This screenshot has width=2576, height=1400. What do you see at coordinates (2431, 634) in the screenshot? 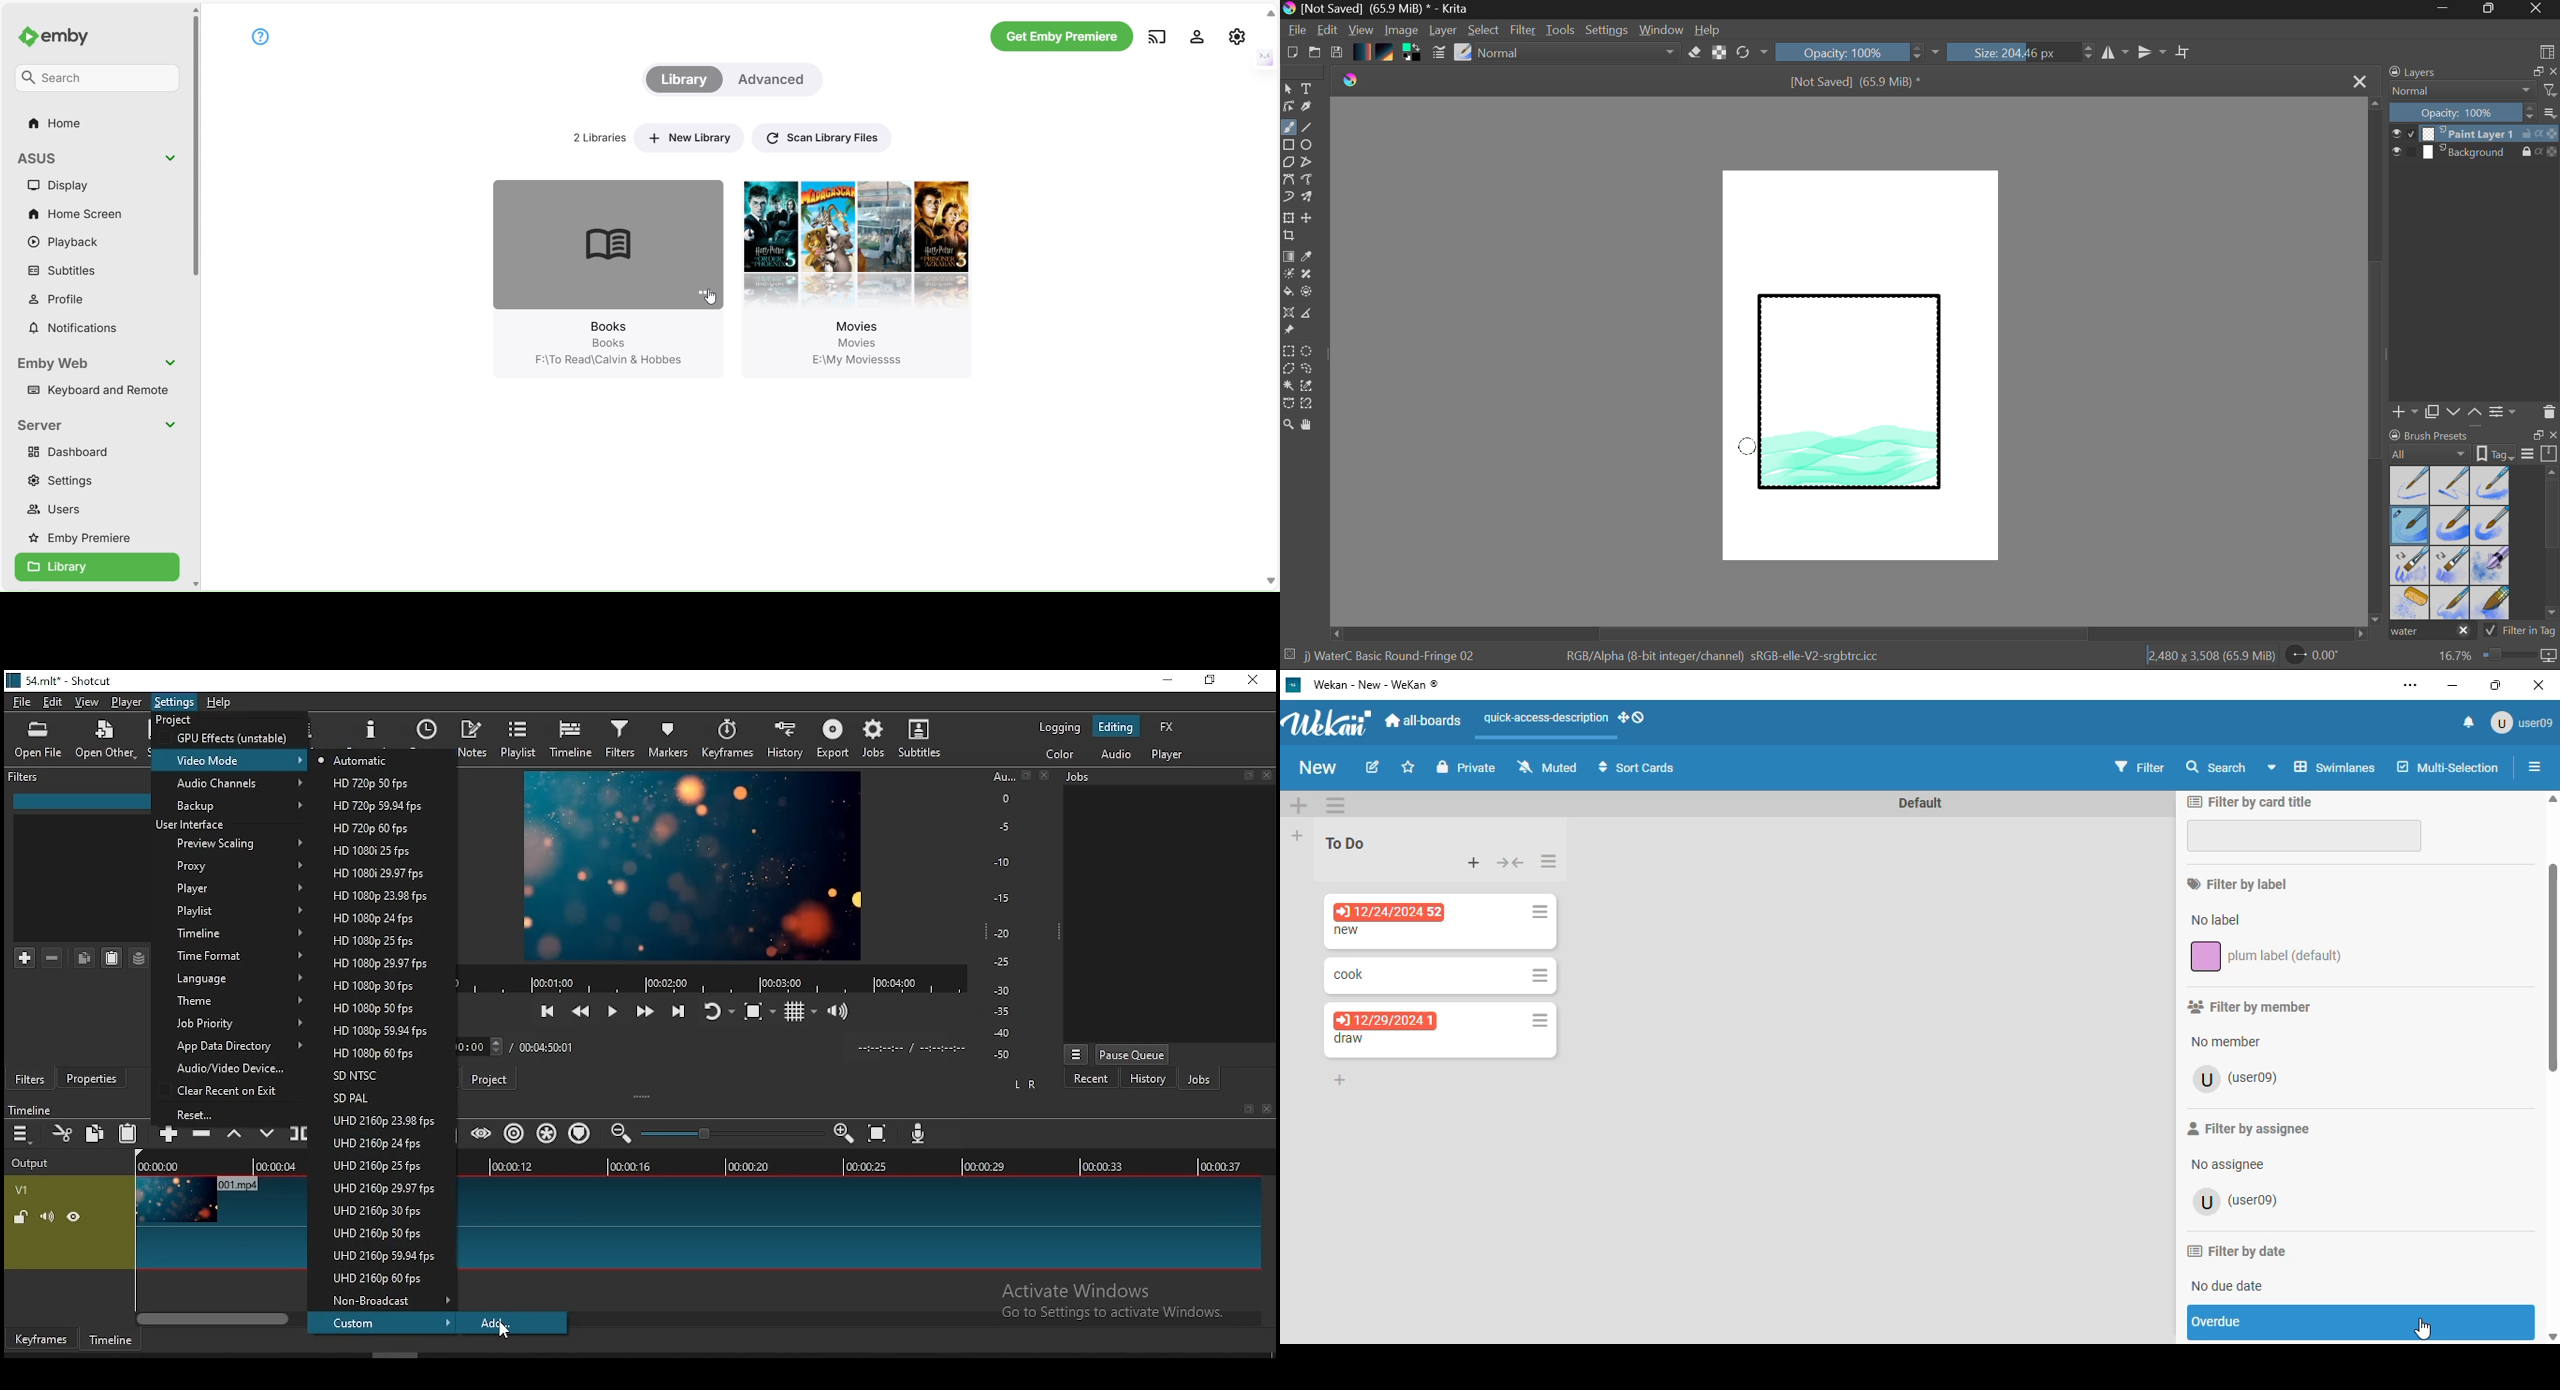
I see `"water" search in brush presets` at bounding box center [2431, 634].